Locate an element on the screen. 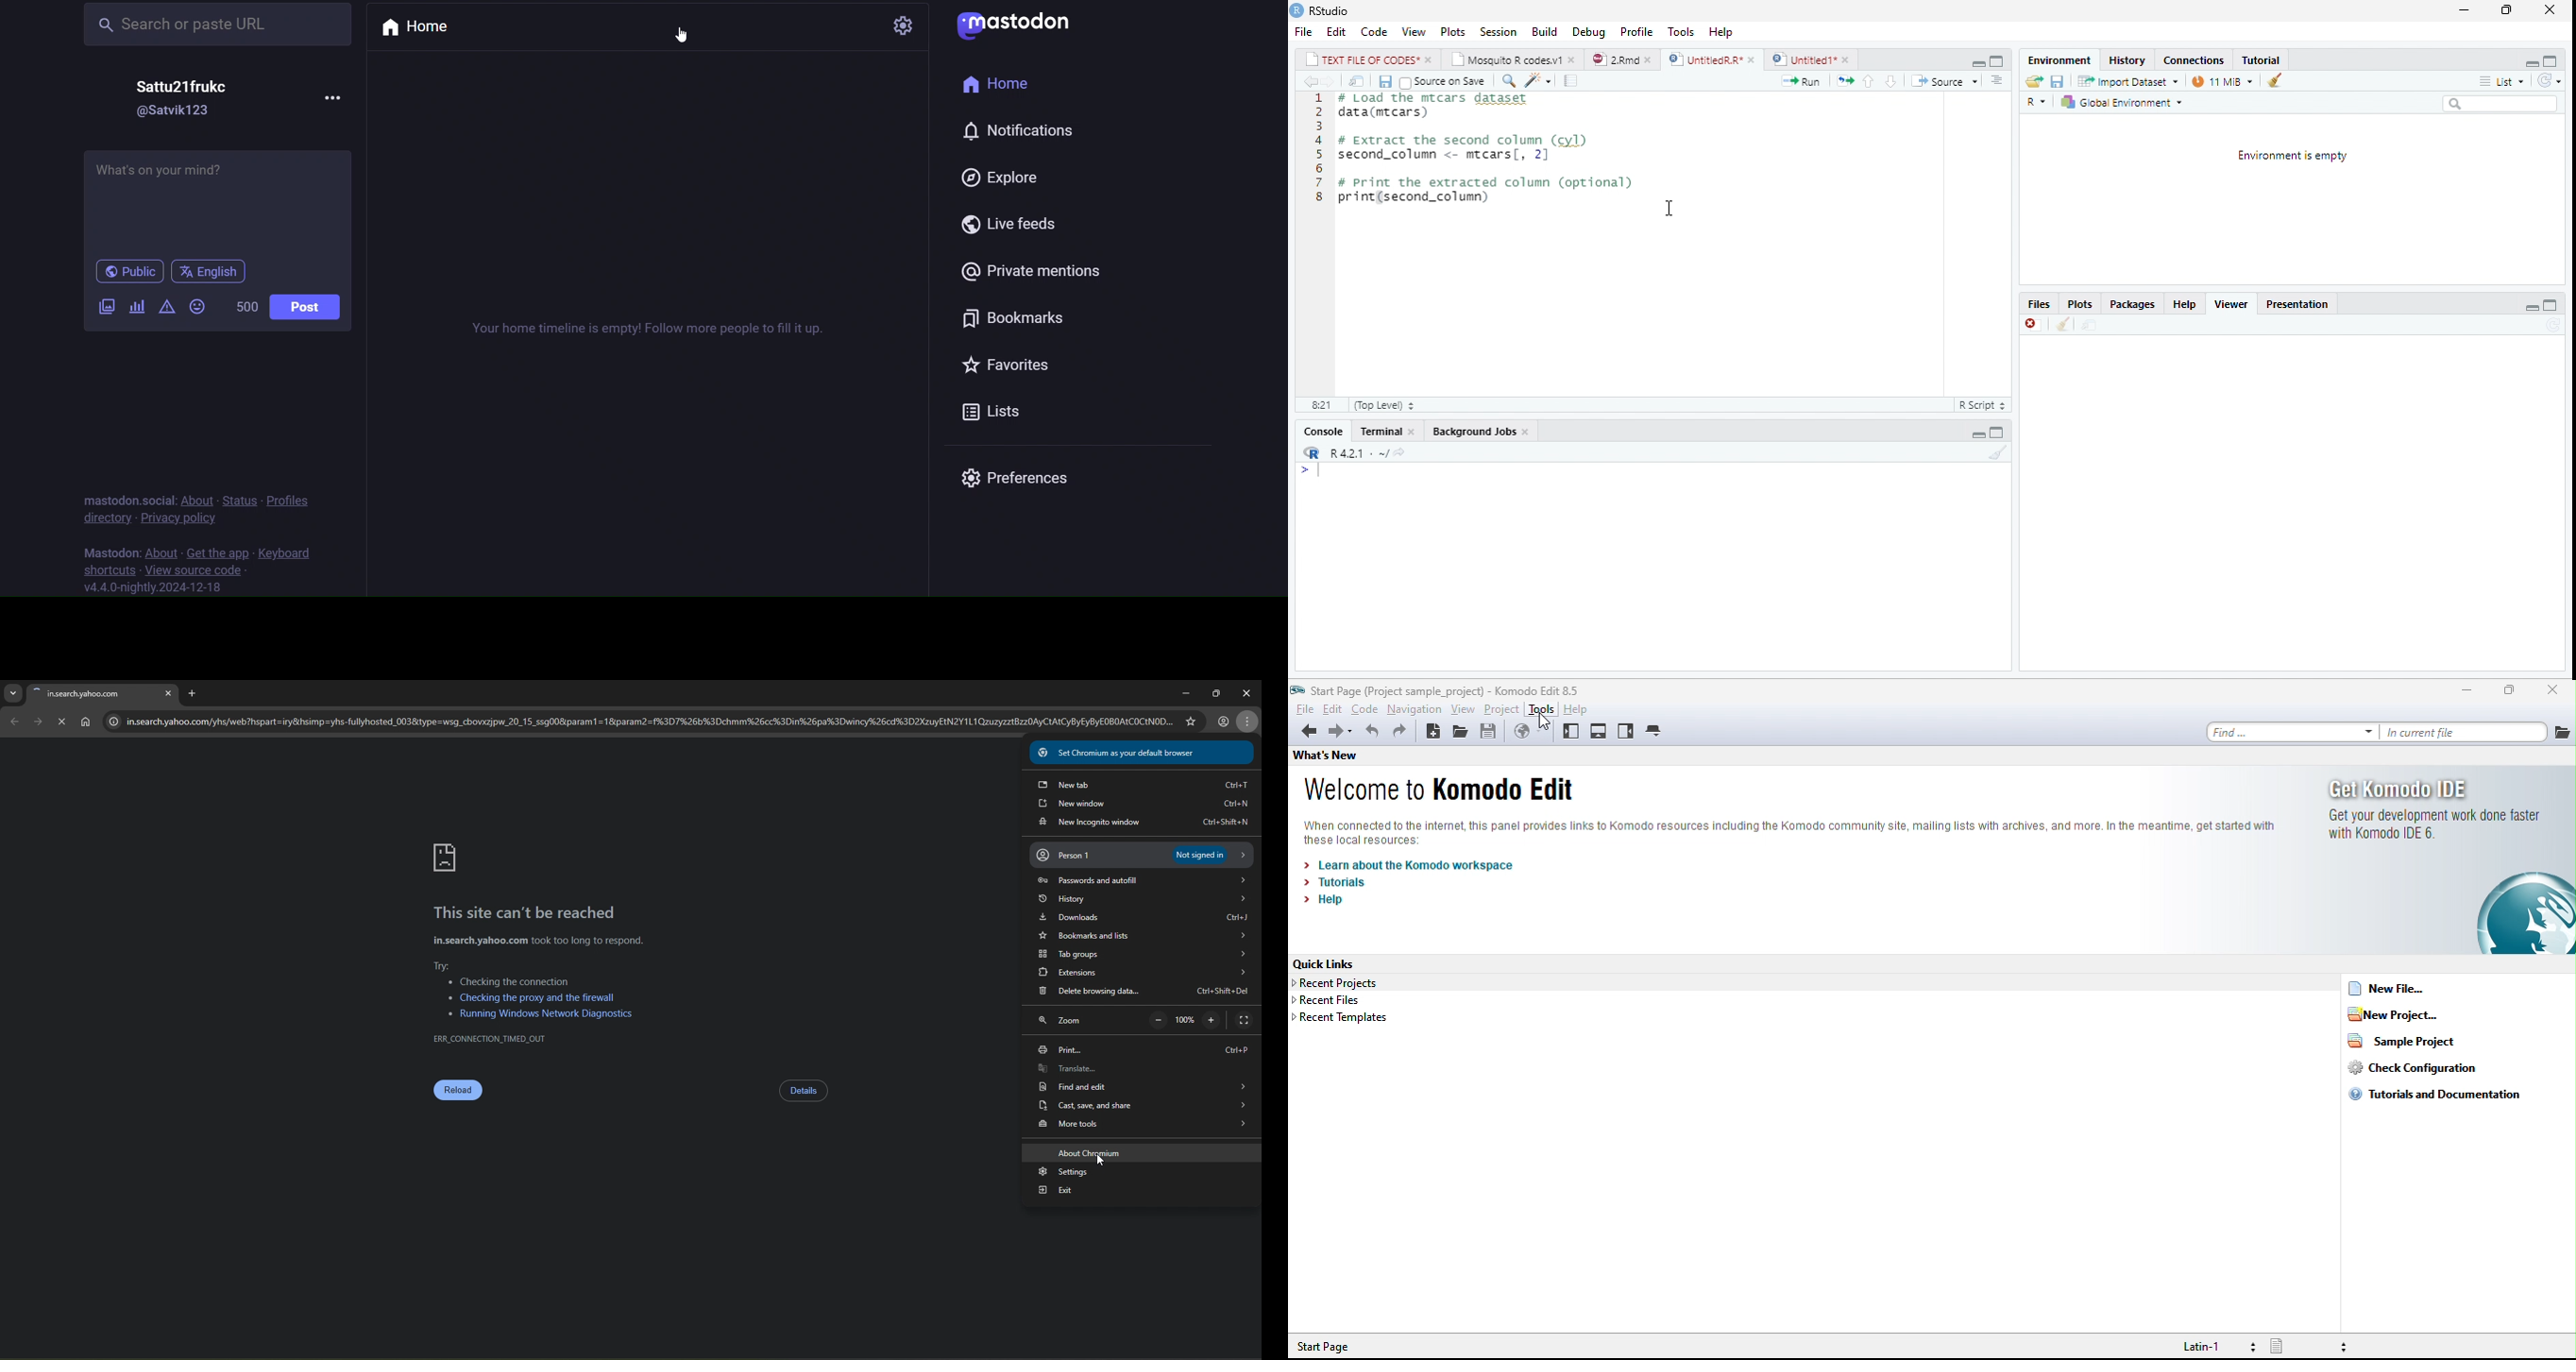  5 is located at coordinates (1318, 154).